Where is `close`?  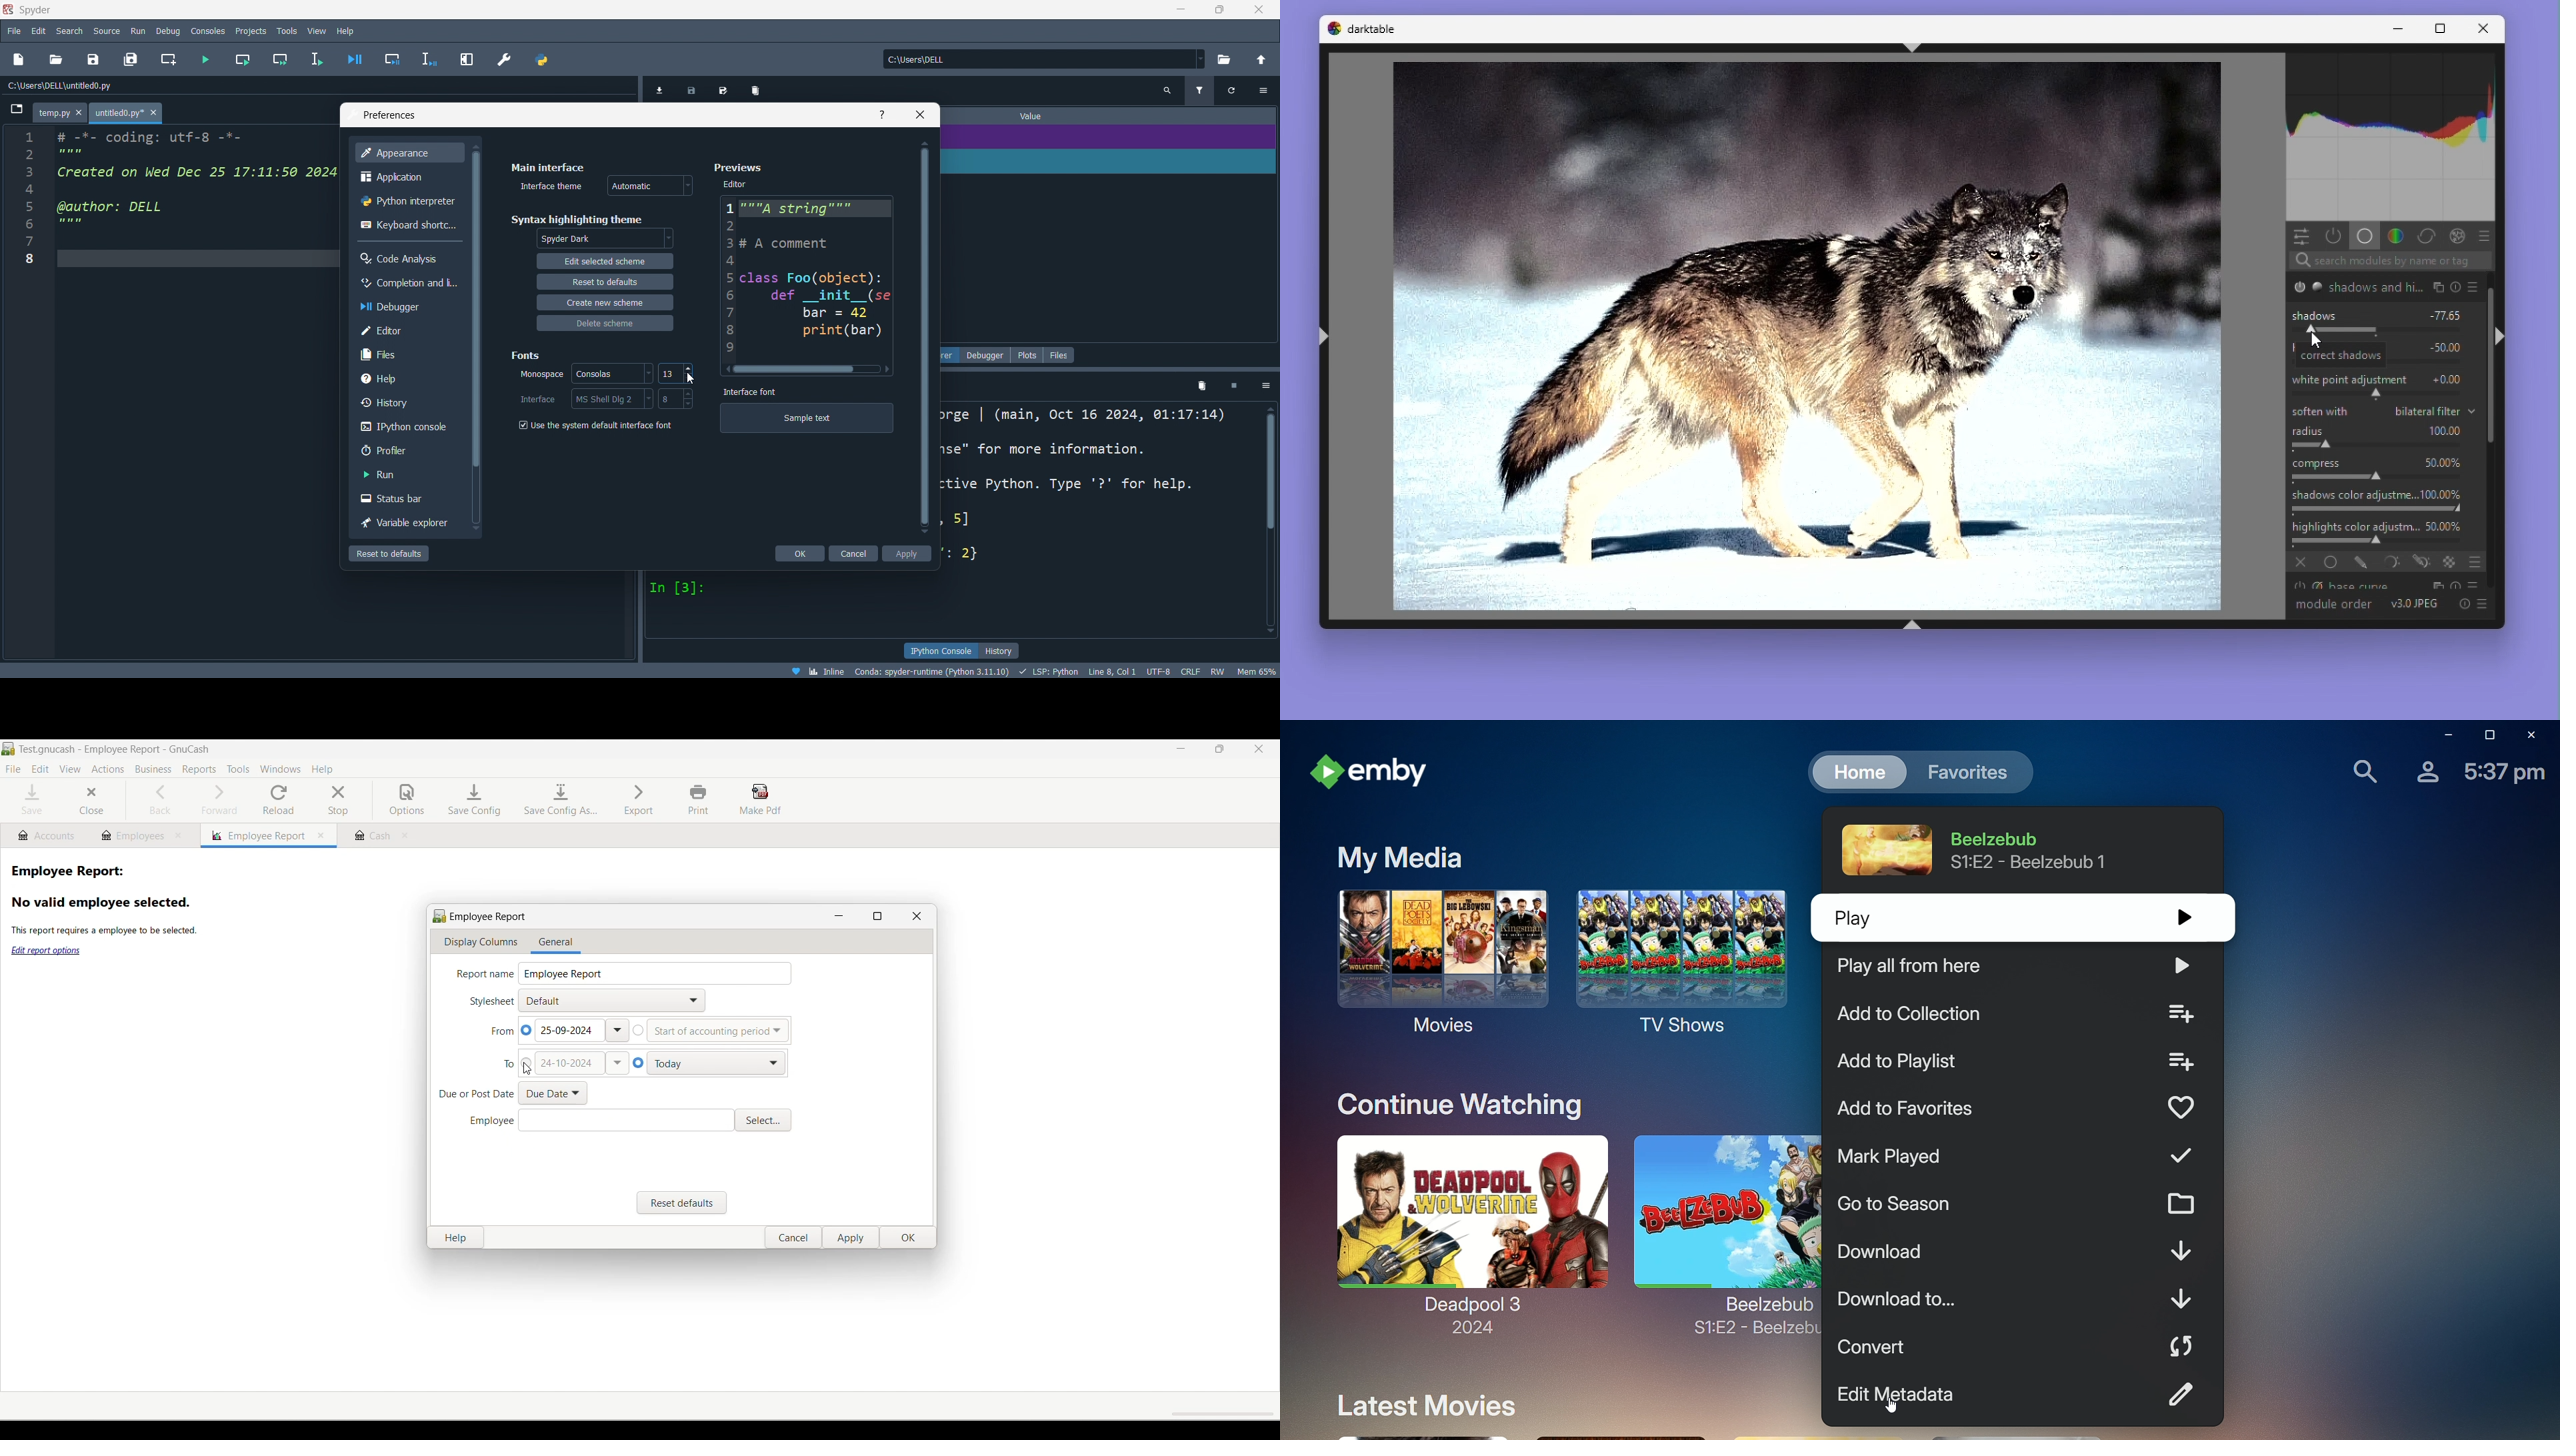 close is located at coordinates (920, 113).